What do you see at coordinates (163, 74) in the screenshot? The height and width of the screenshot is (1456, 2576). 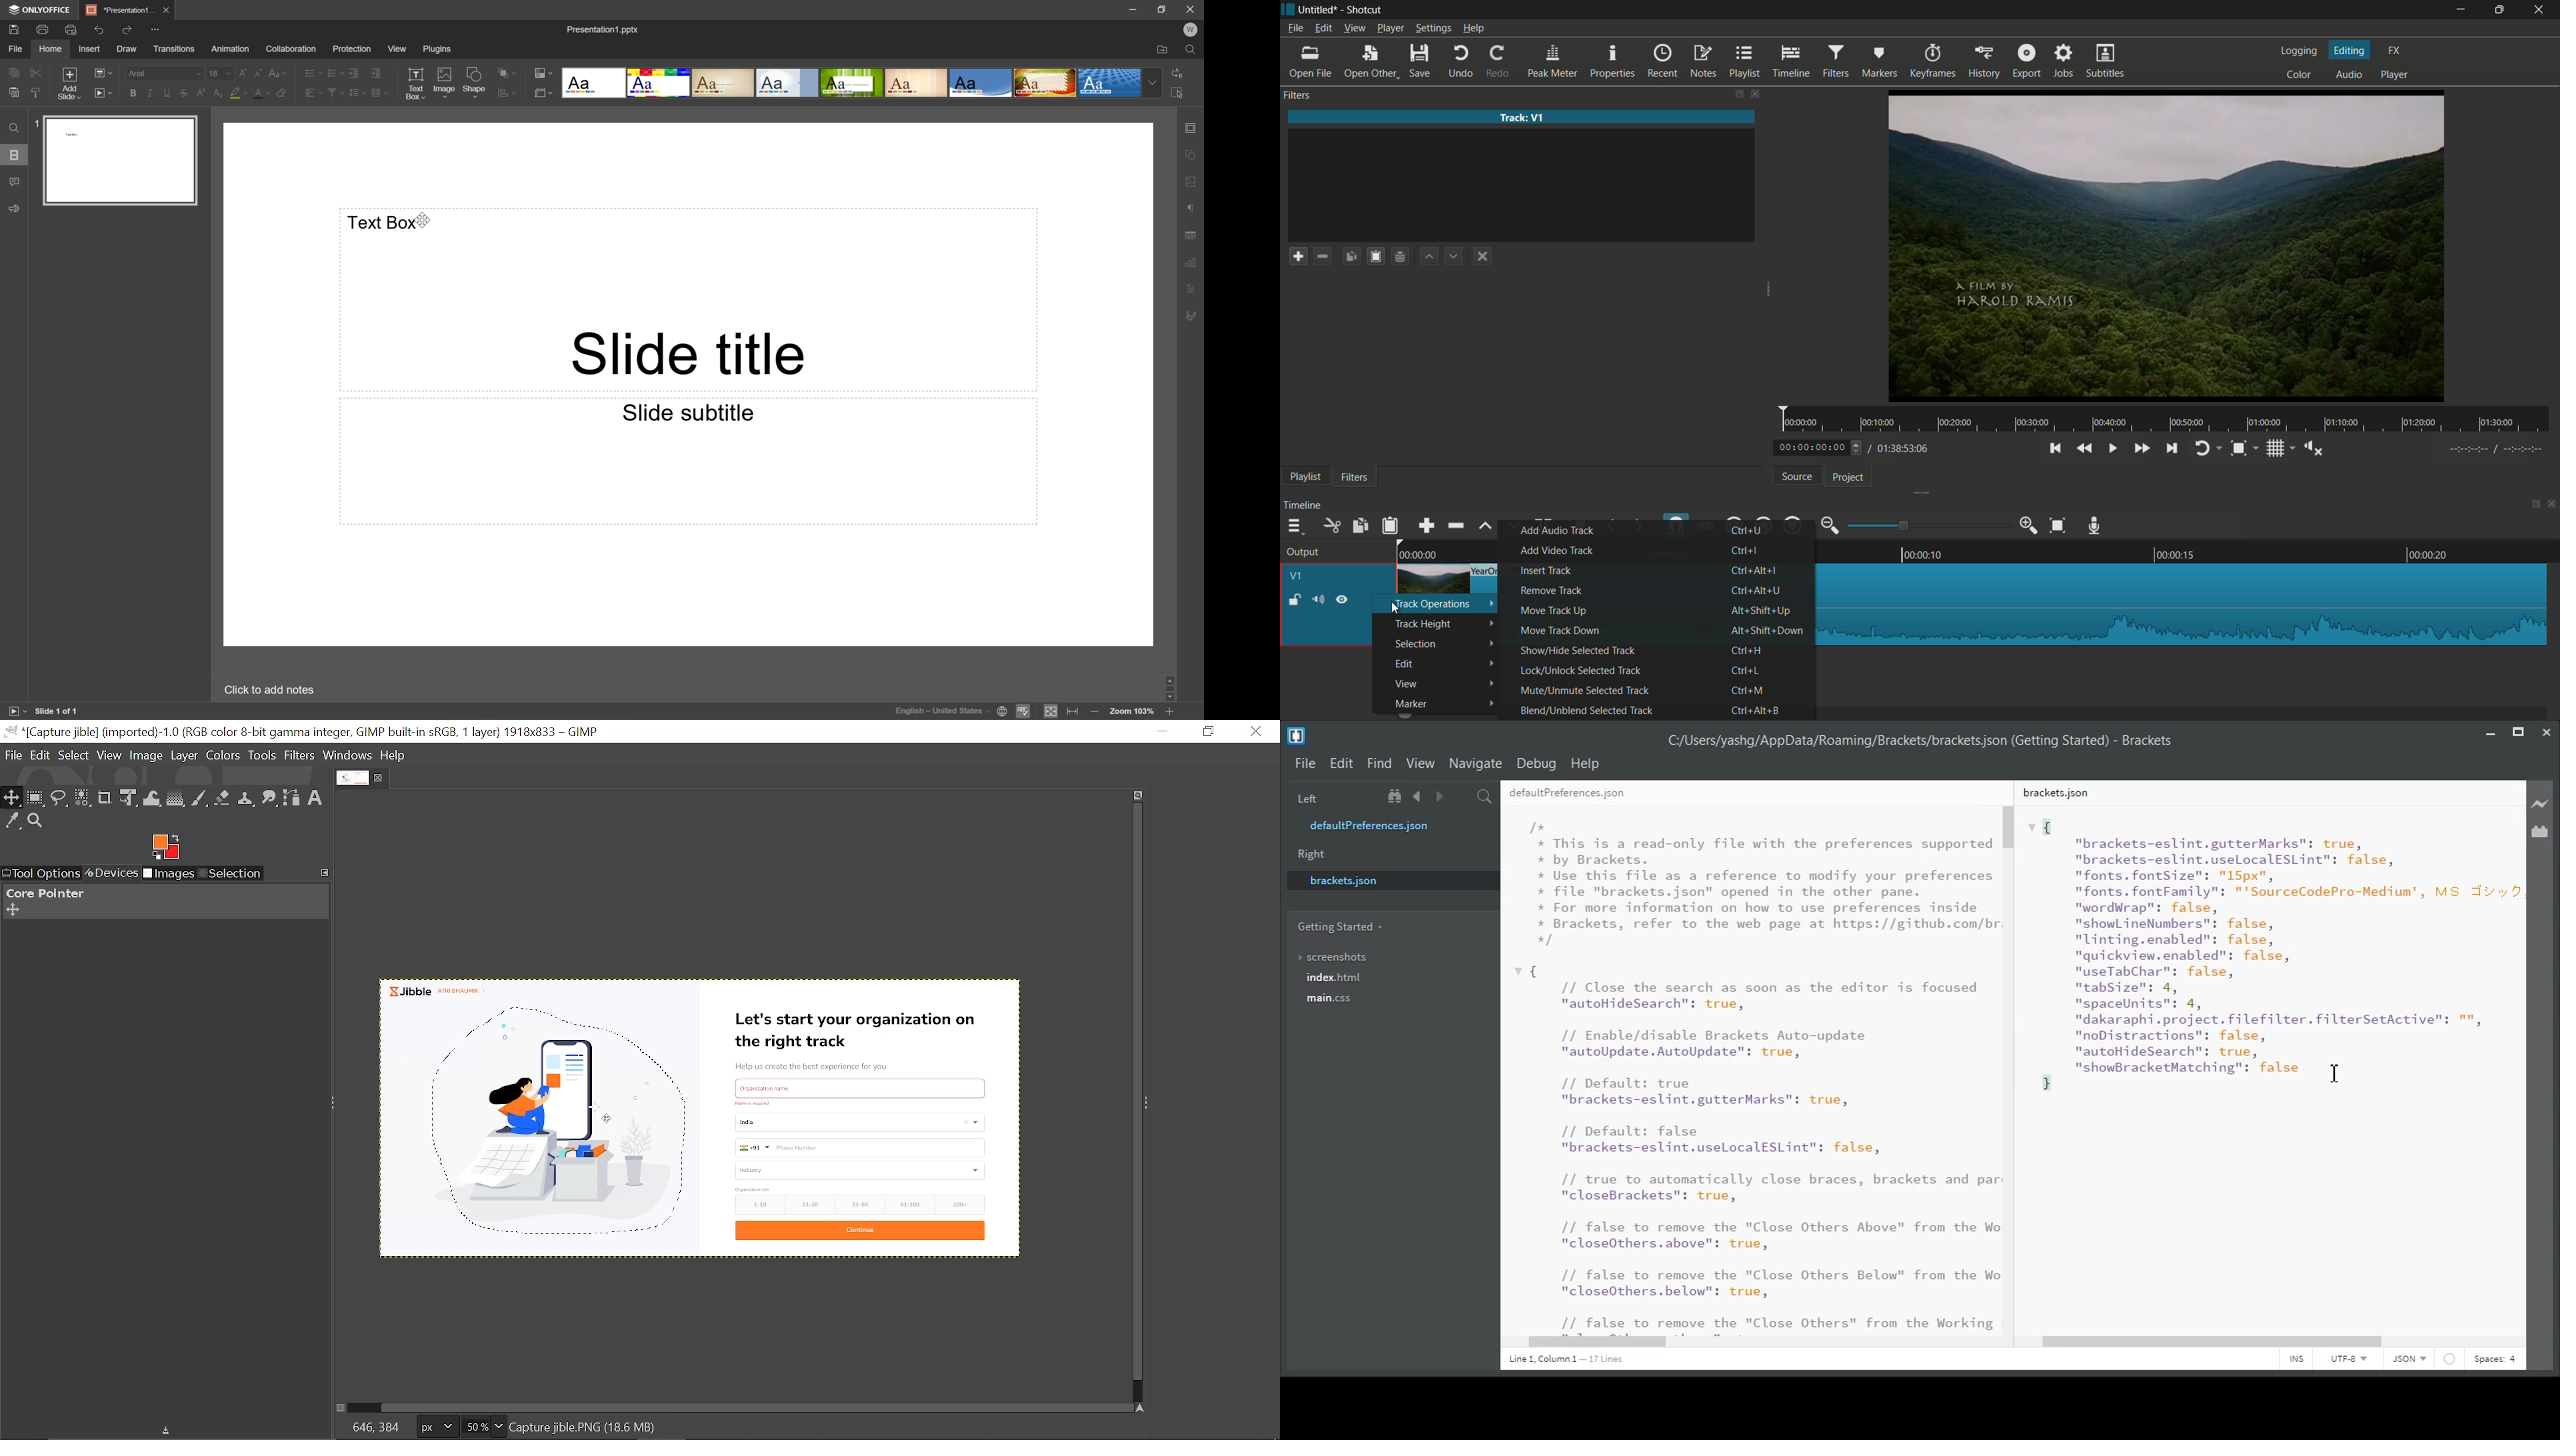 I see `Font` at bounding box center [163, 74].